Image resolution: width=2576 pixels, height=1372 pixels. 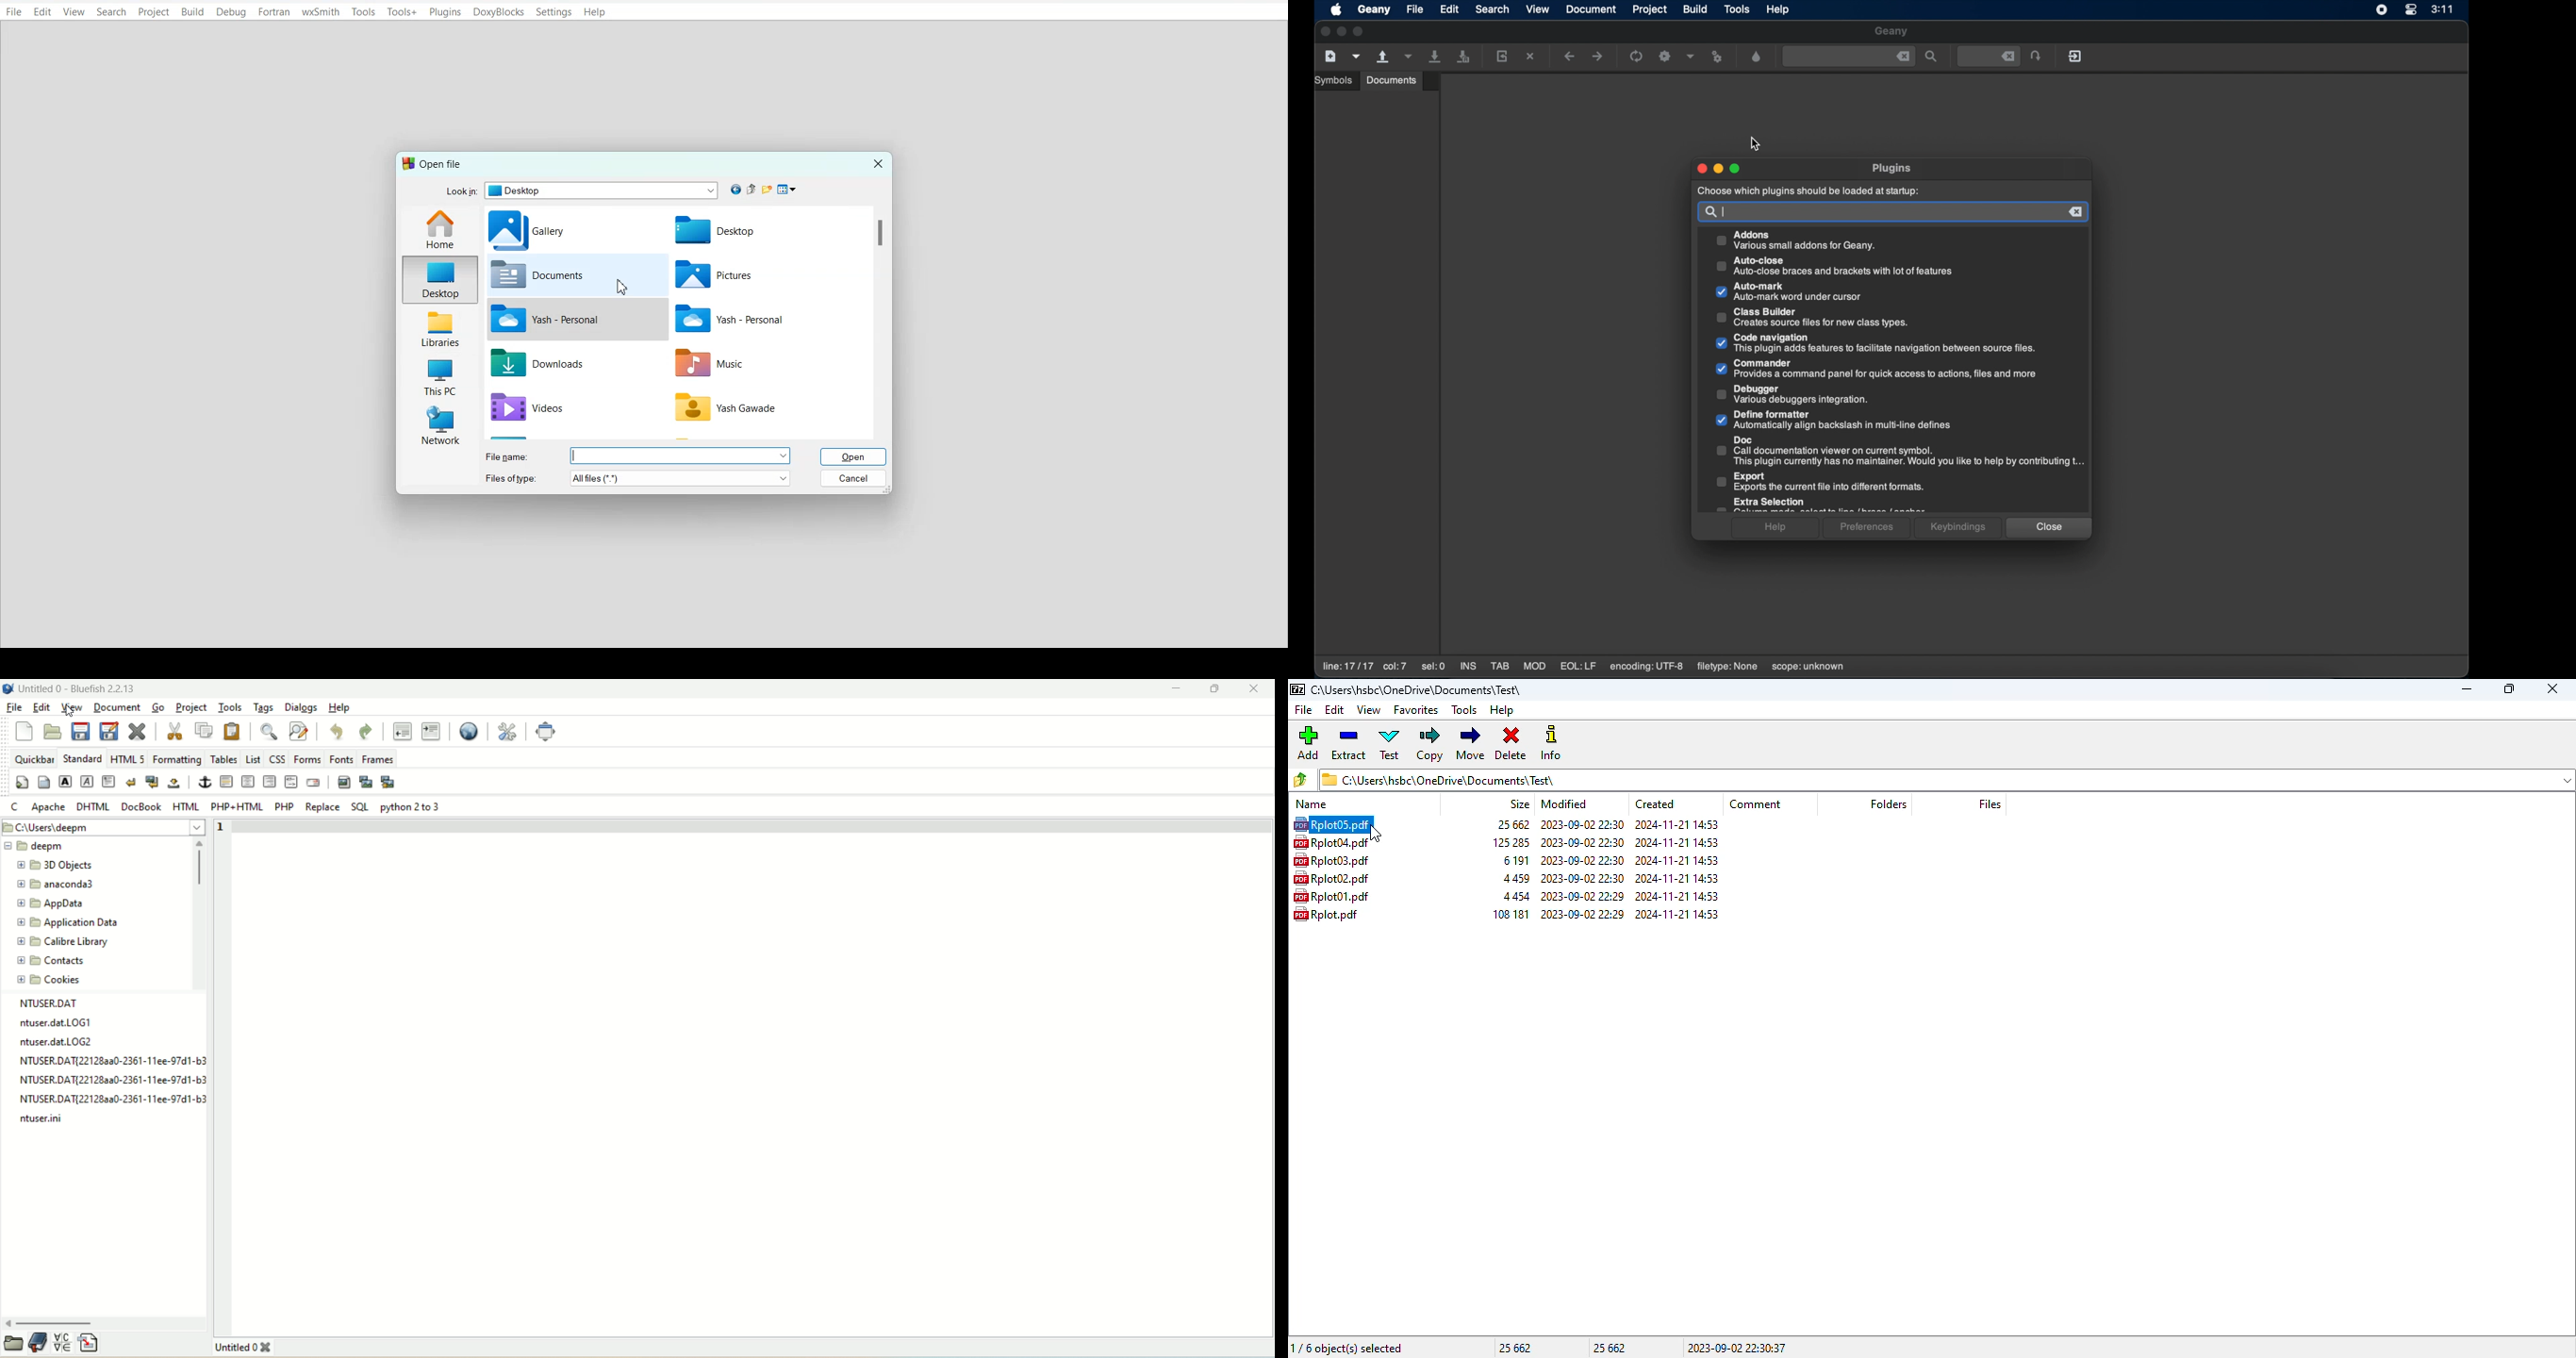 What do you see at coordinates (277, 757) in the screenshot?
I see `CSS` at bounding box center [277, 757].